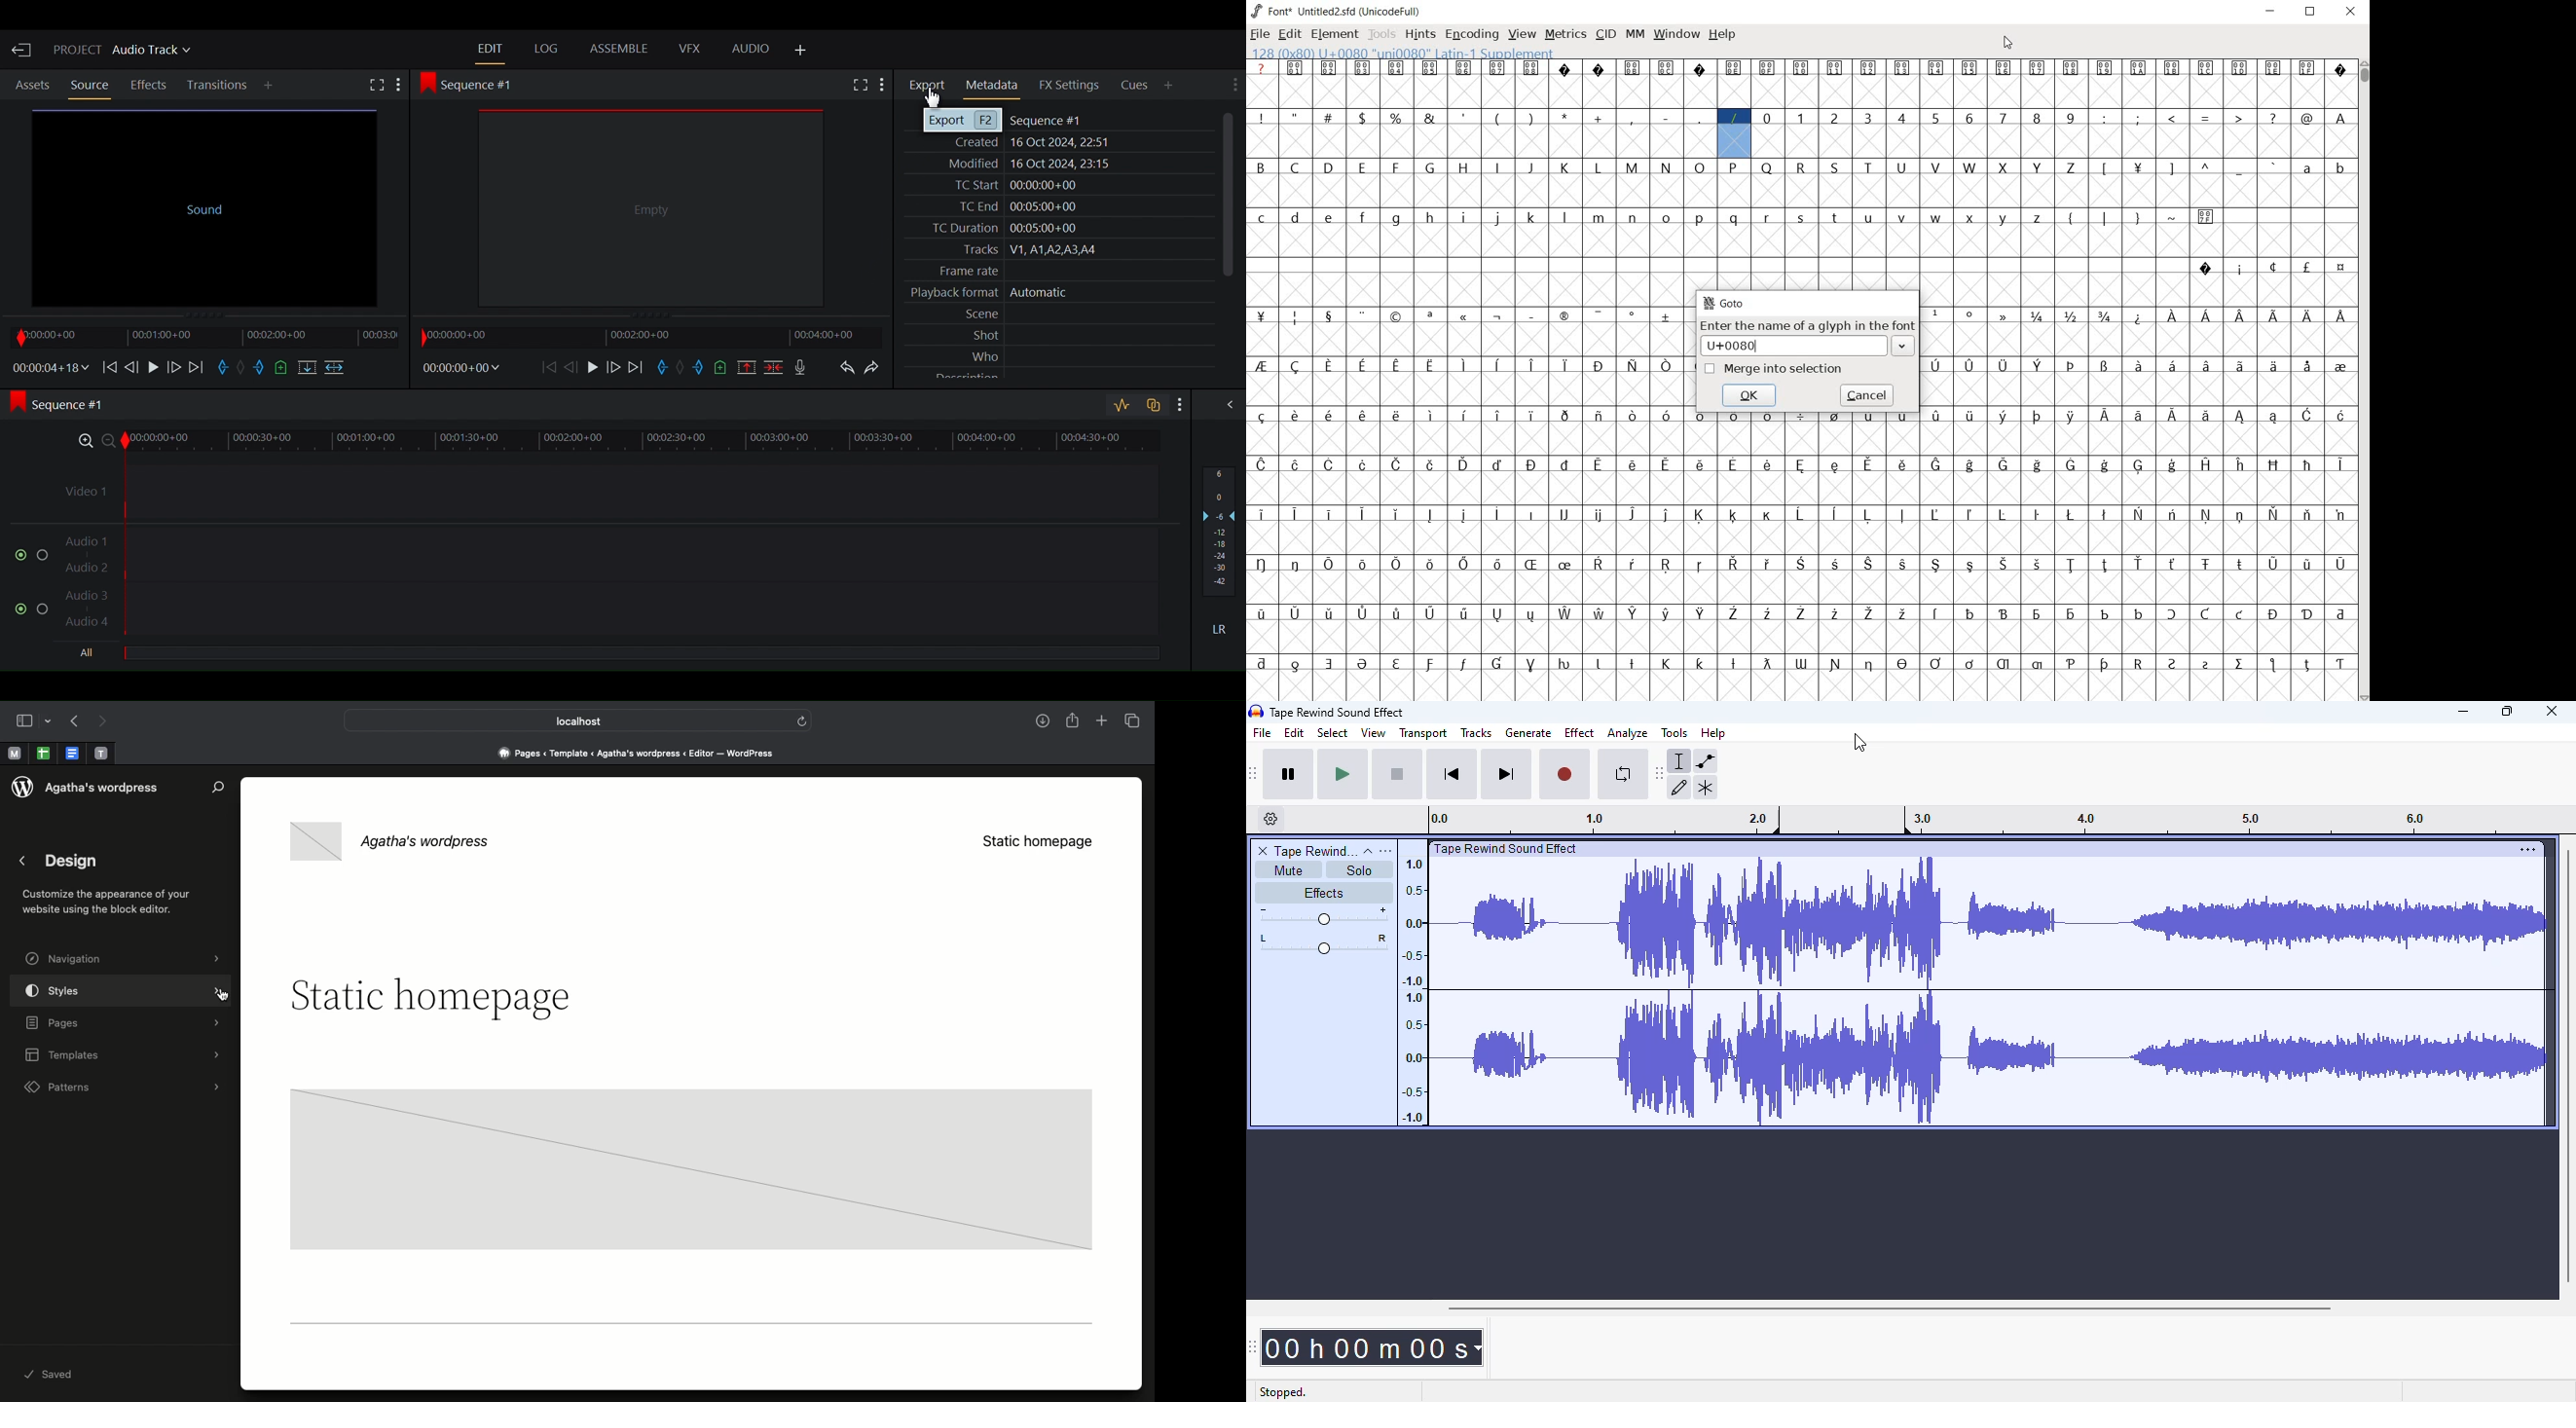 The width and height of the screenshot is (2576, 1428). Describe the element at coordinates (2172, 564) in the screenshot. I see `glyph` at that location.